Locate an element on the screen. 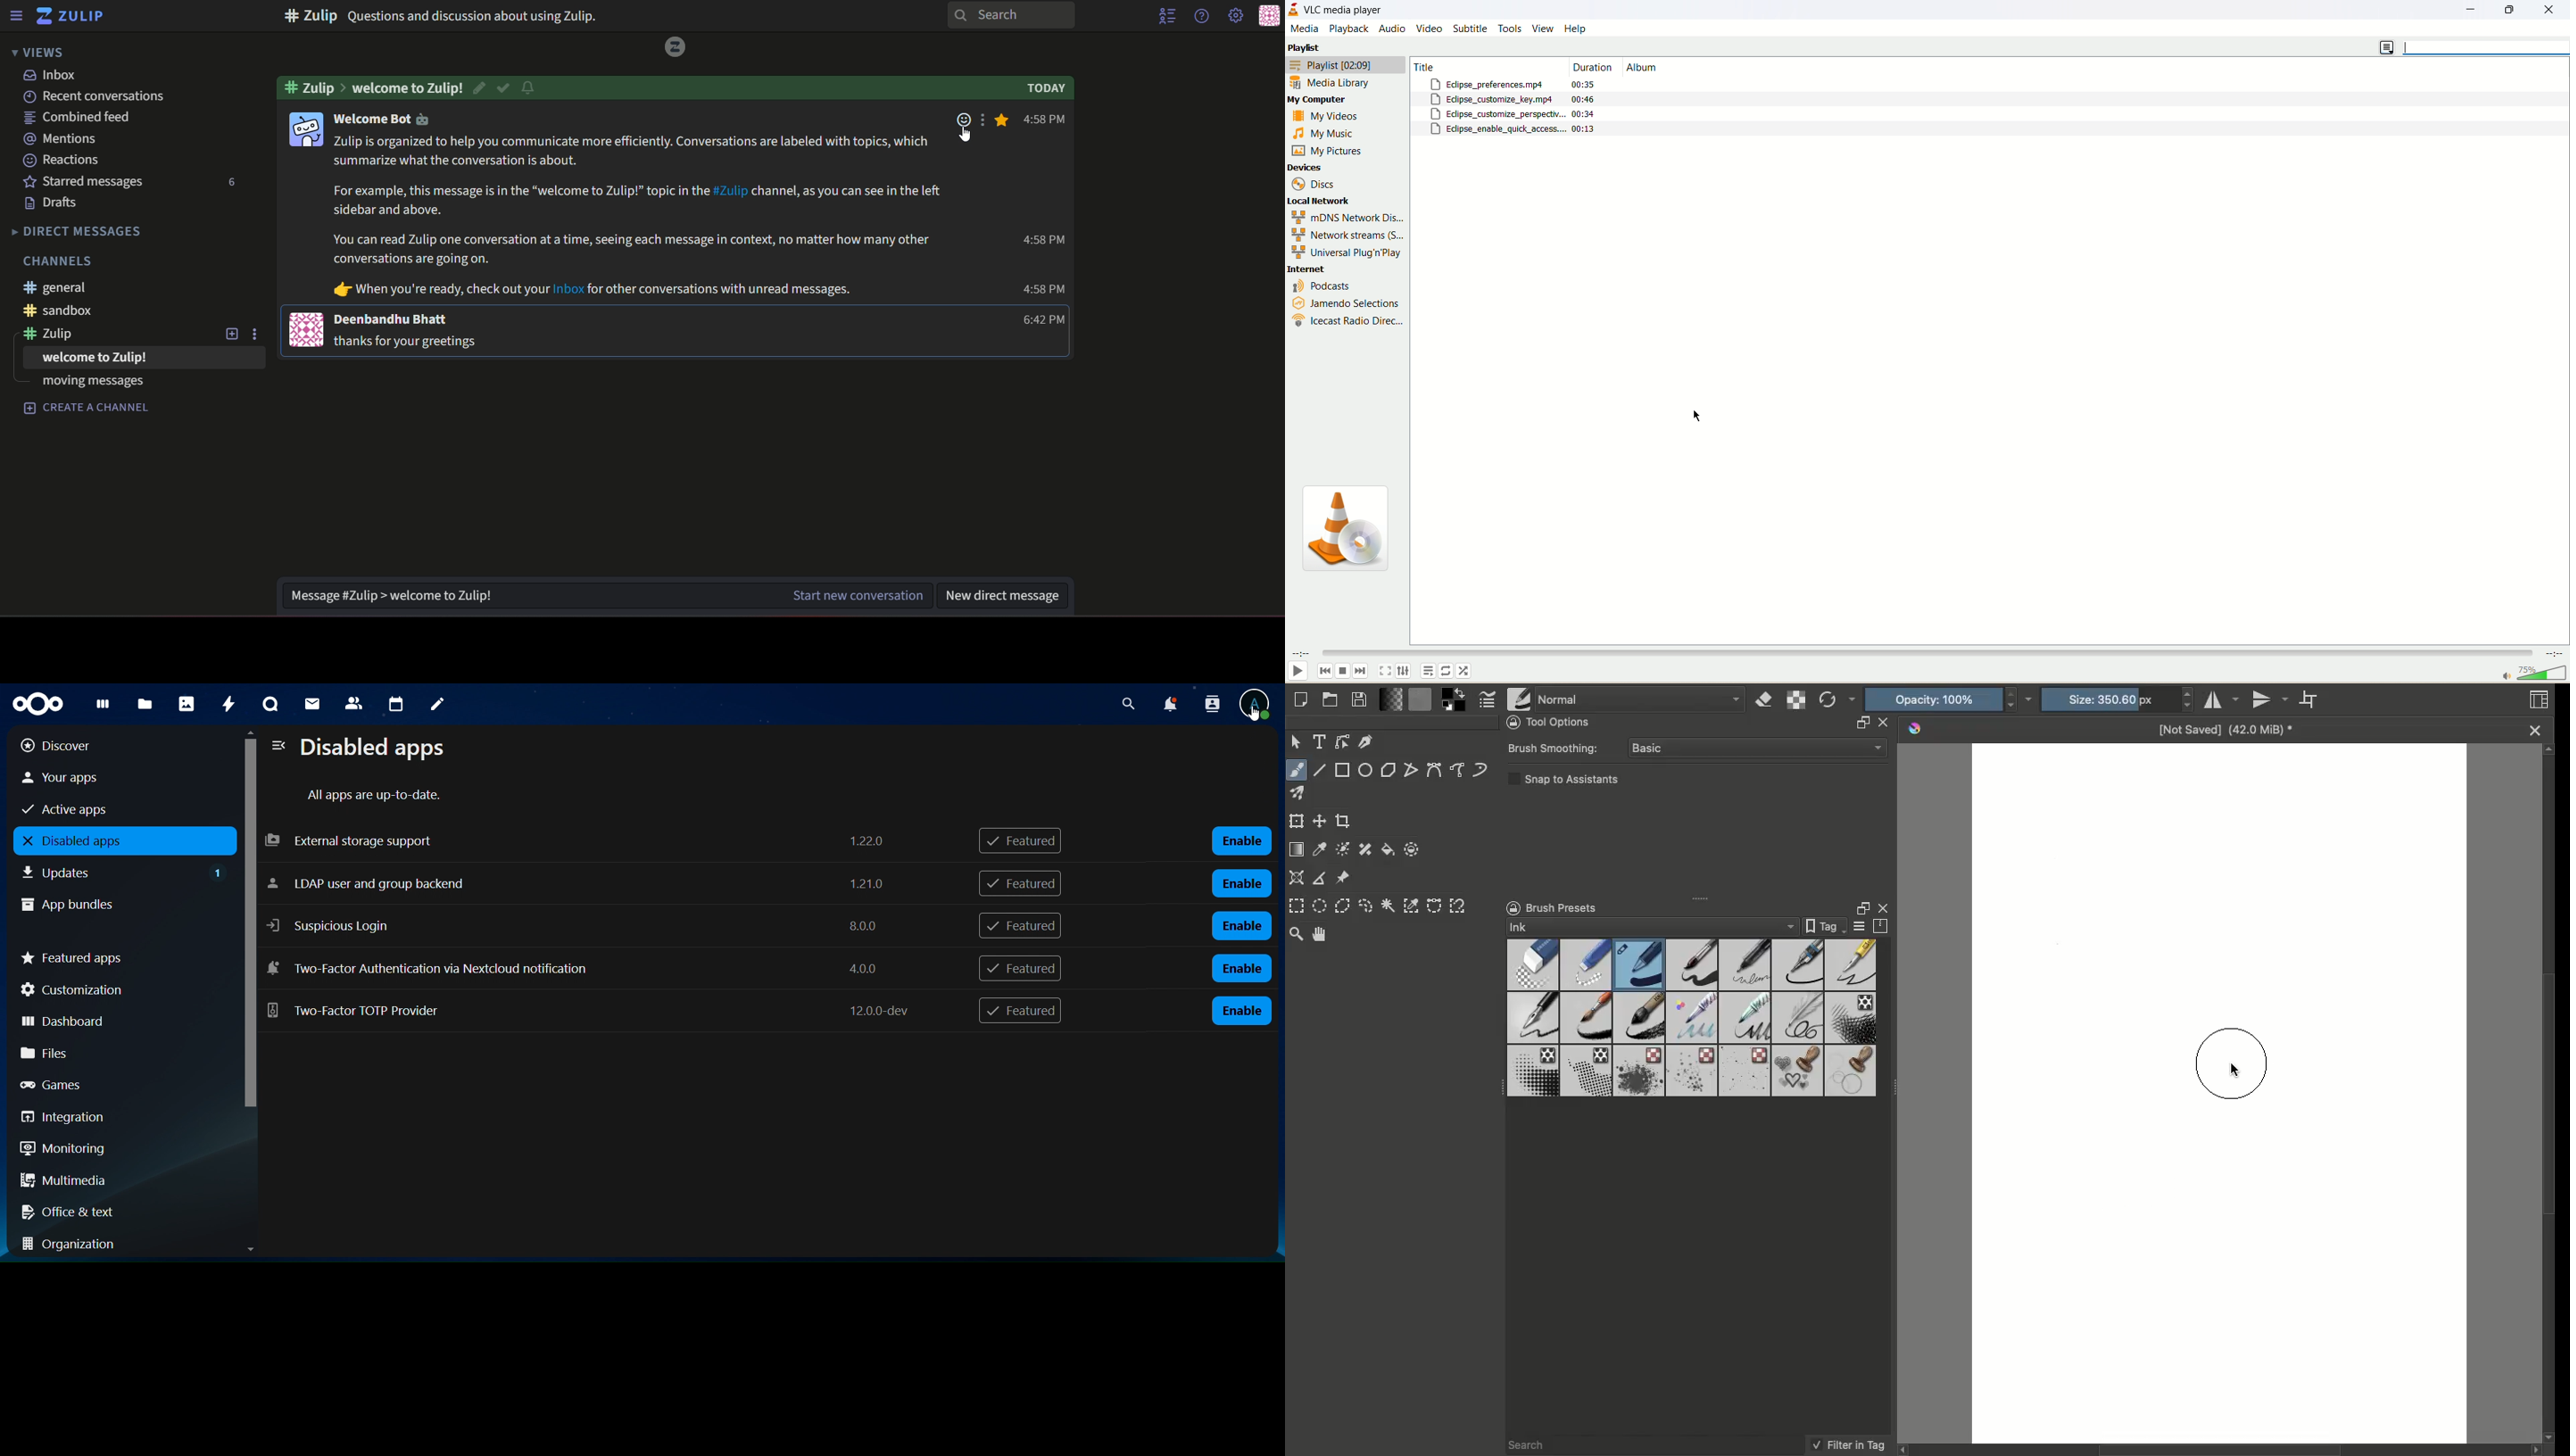 This screenshot has width=2576, height=1456. Colorize is located at coordinates (1344, 849).